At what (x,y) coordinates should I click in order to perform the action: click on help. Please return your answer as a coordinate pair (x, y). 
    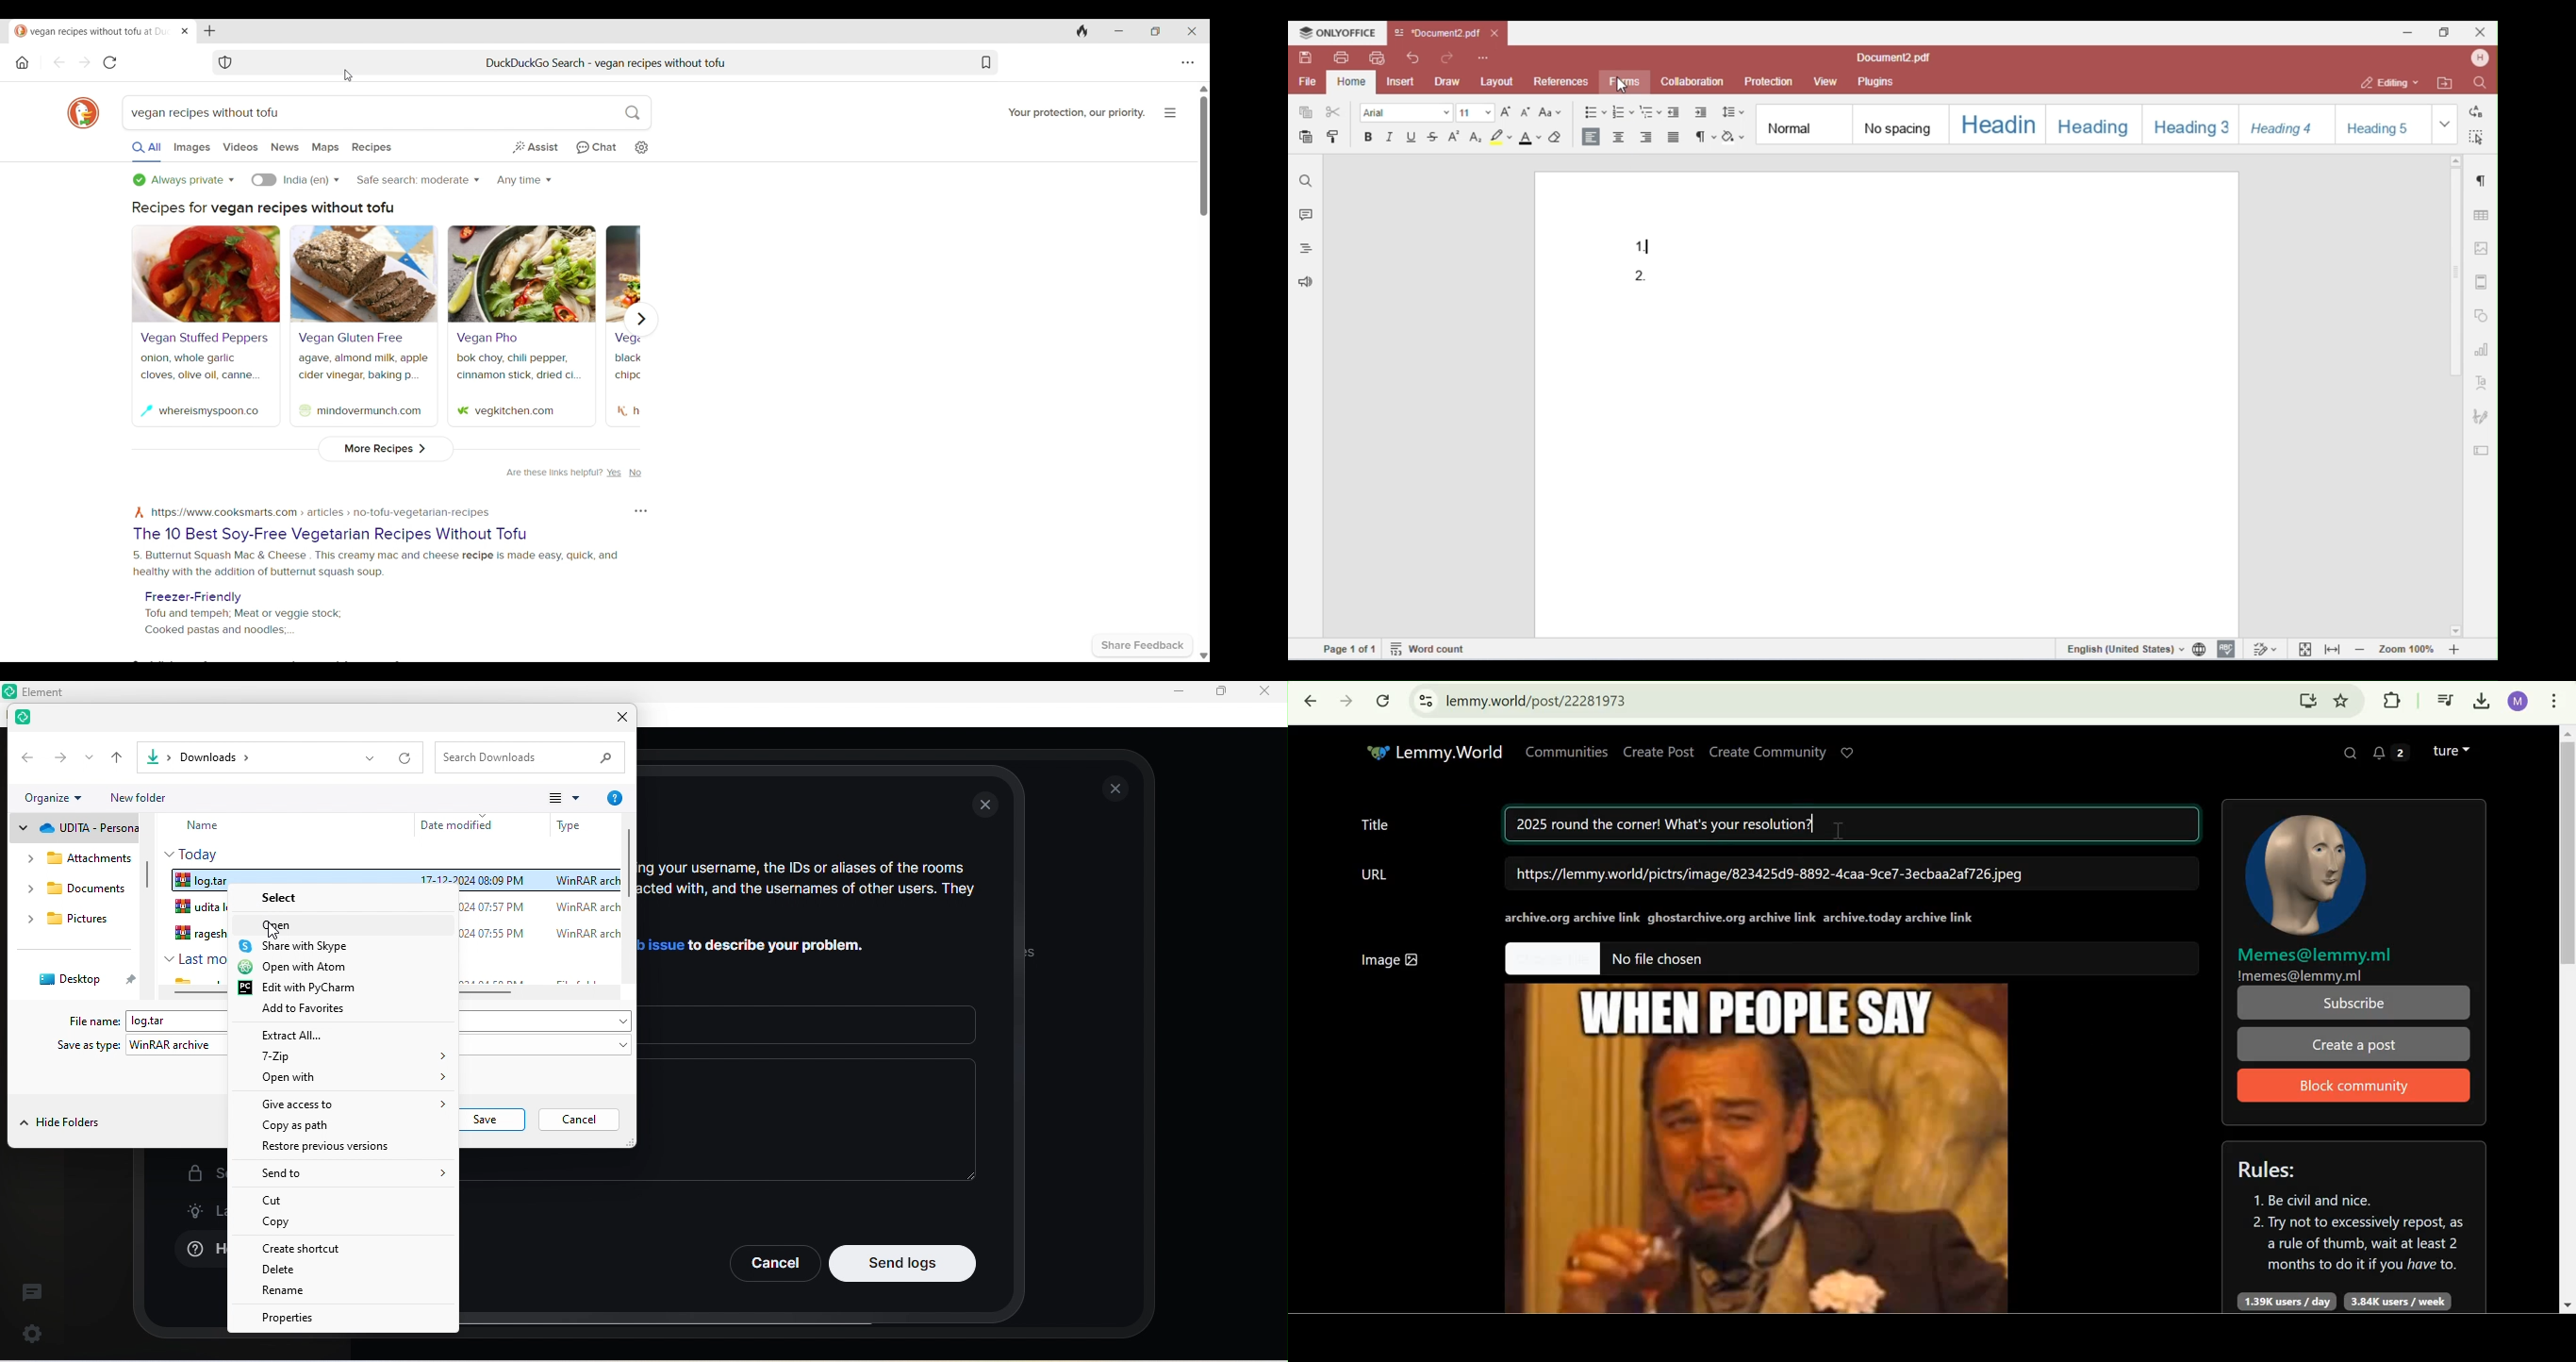
    Looking at the image, I should click on (614, 799).